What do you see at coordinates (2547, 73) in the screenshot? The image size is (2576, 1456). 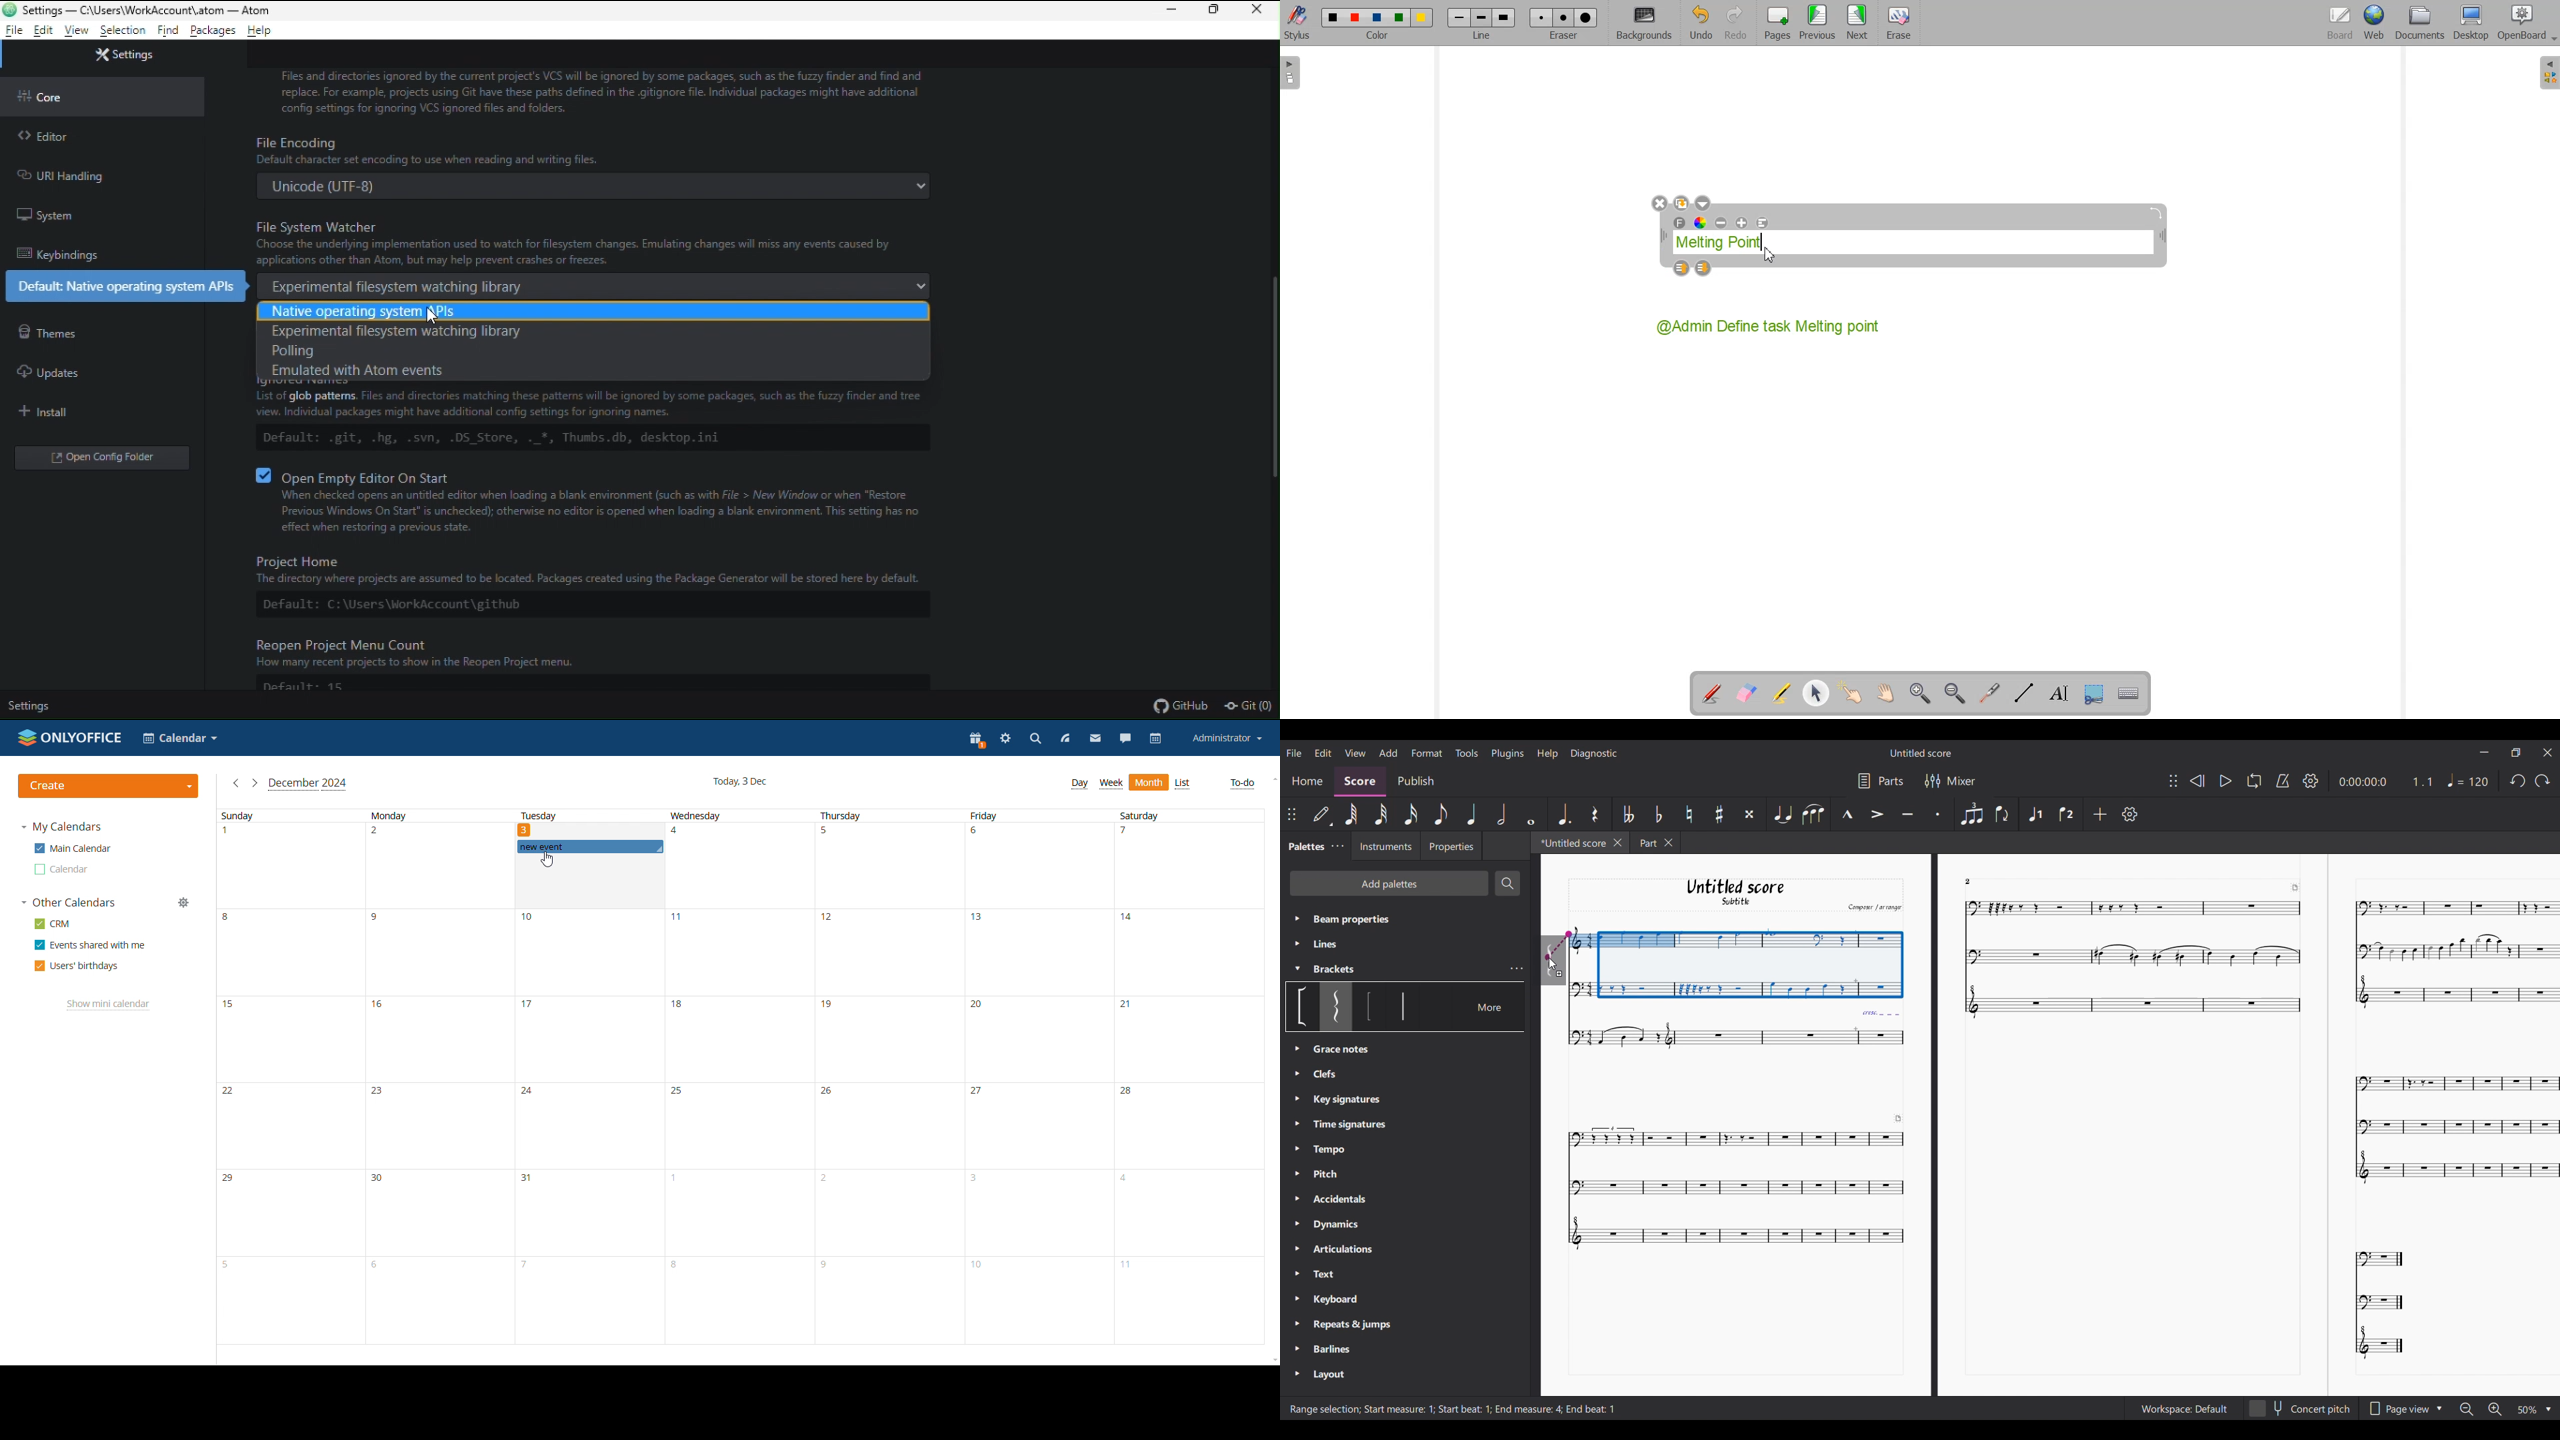 I see `Sidebar` at bounding box center [2547, 73].